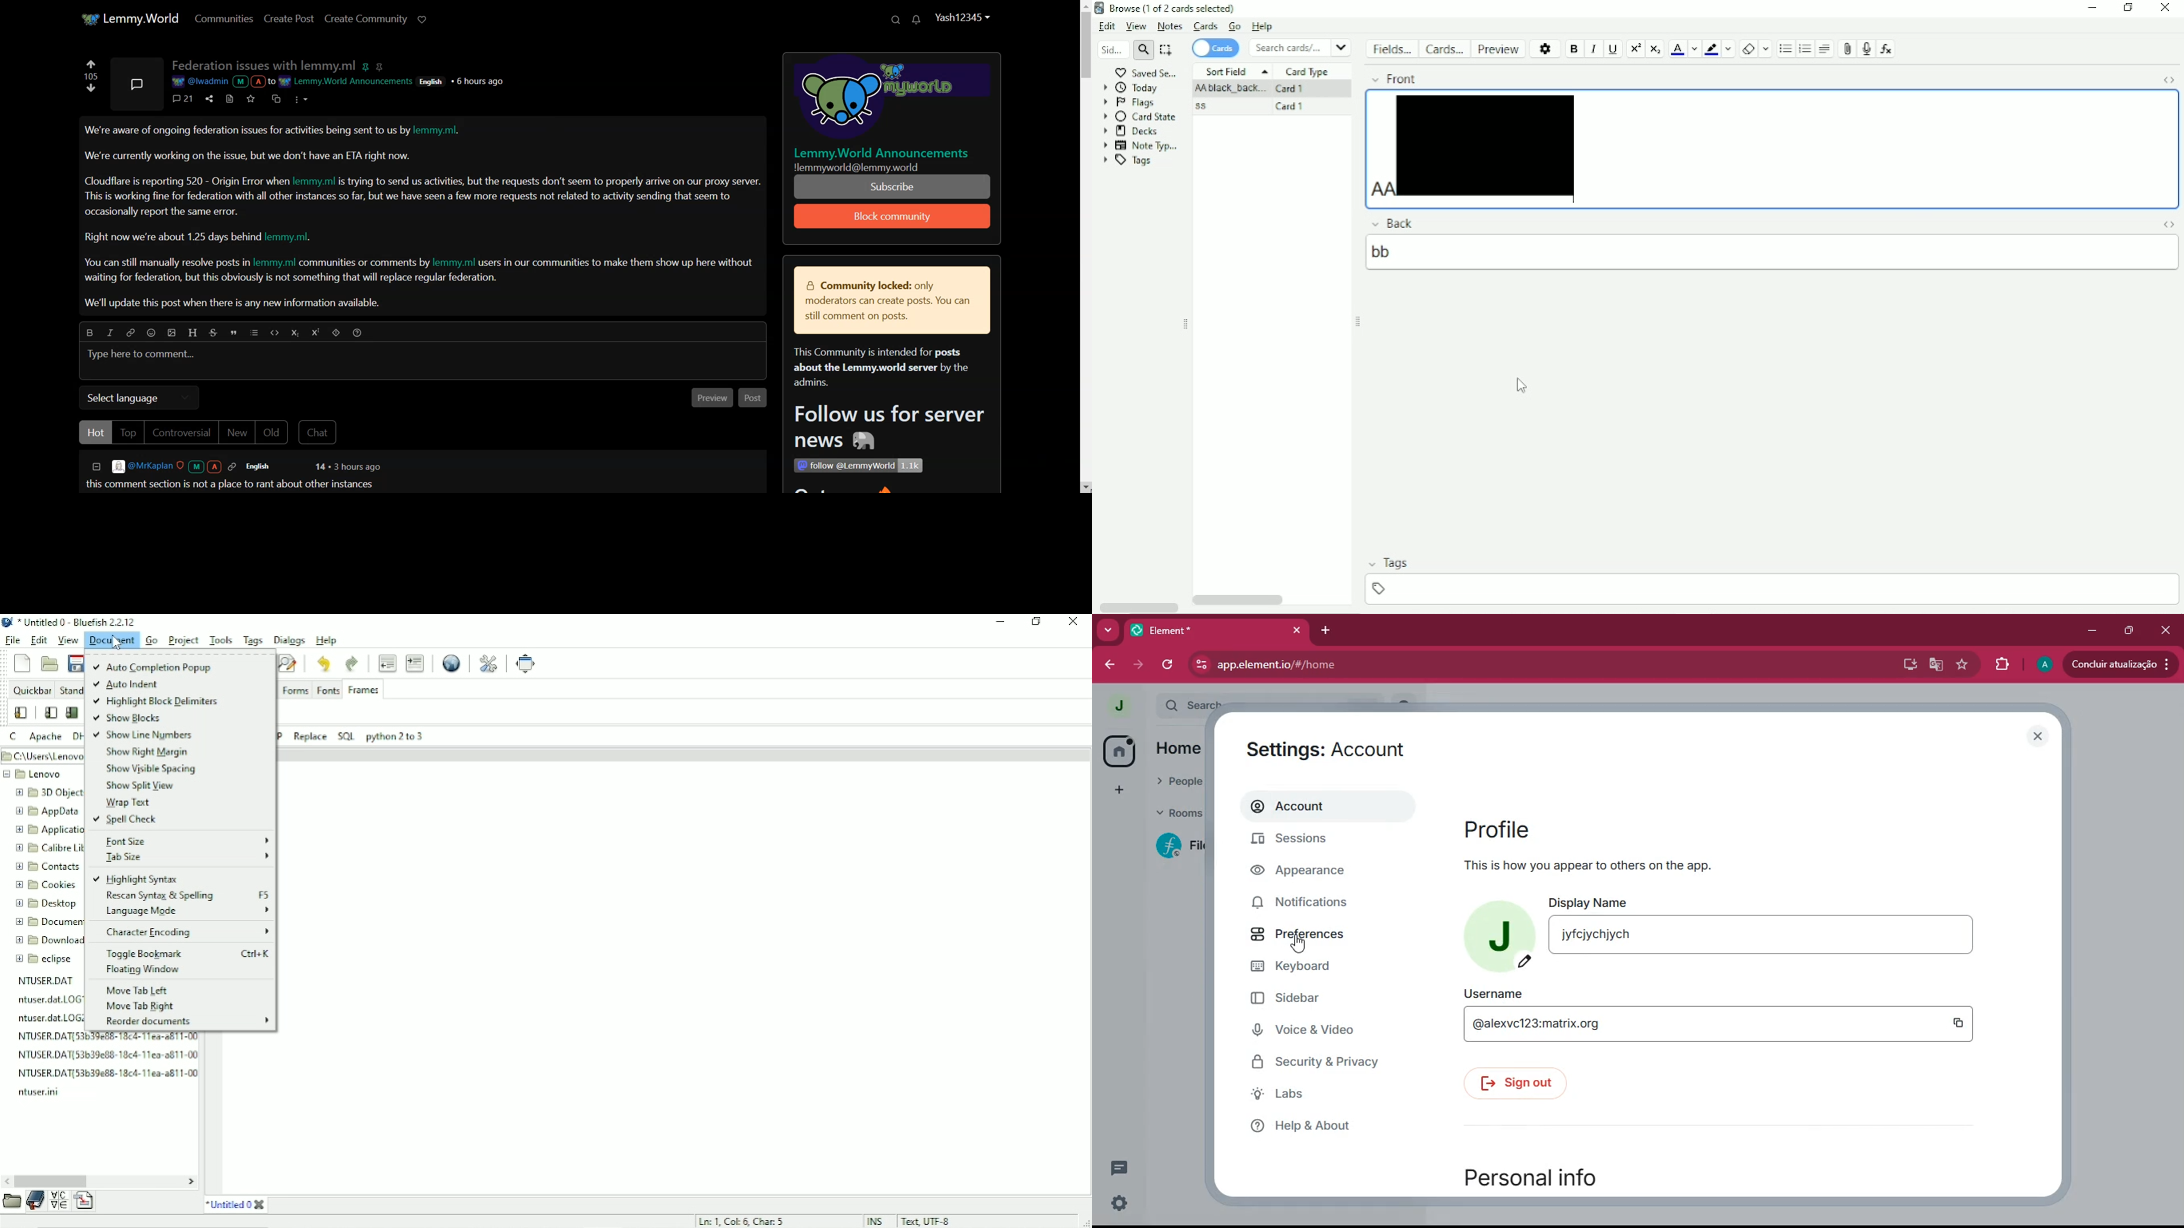 The height and width of the screenshot is (1232, 2184). Describe the element at coordinates (1315, 1000) in the screenshot. I see `sidebar` at that location.